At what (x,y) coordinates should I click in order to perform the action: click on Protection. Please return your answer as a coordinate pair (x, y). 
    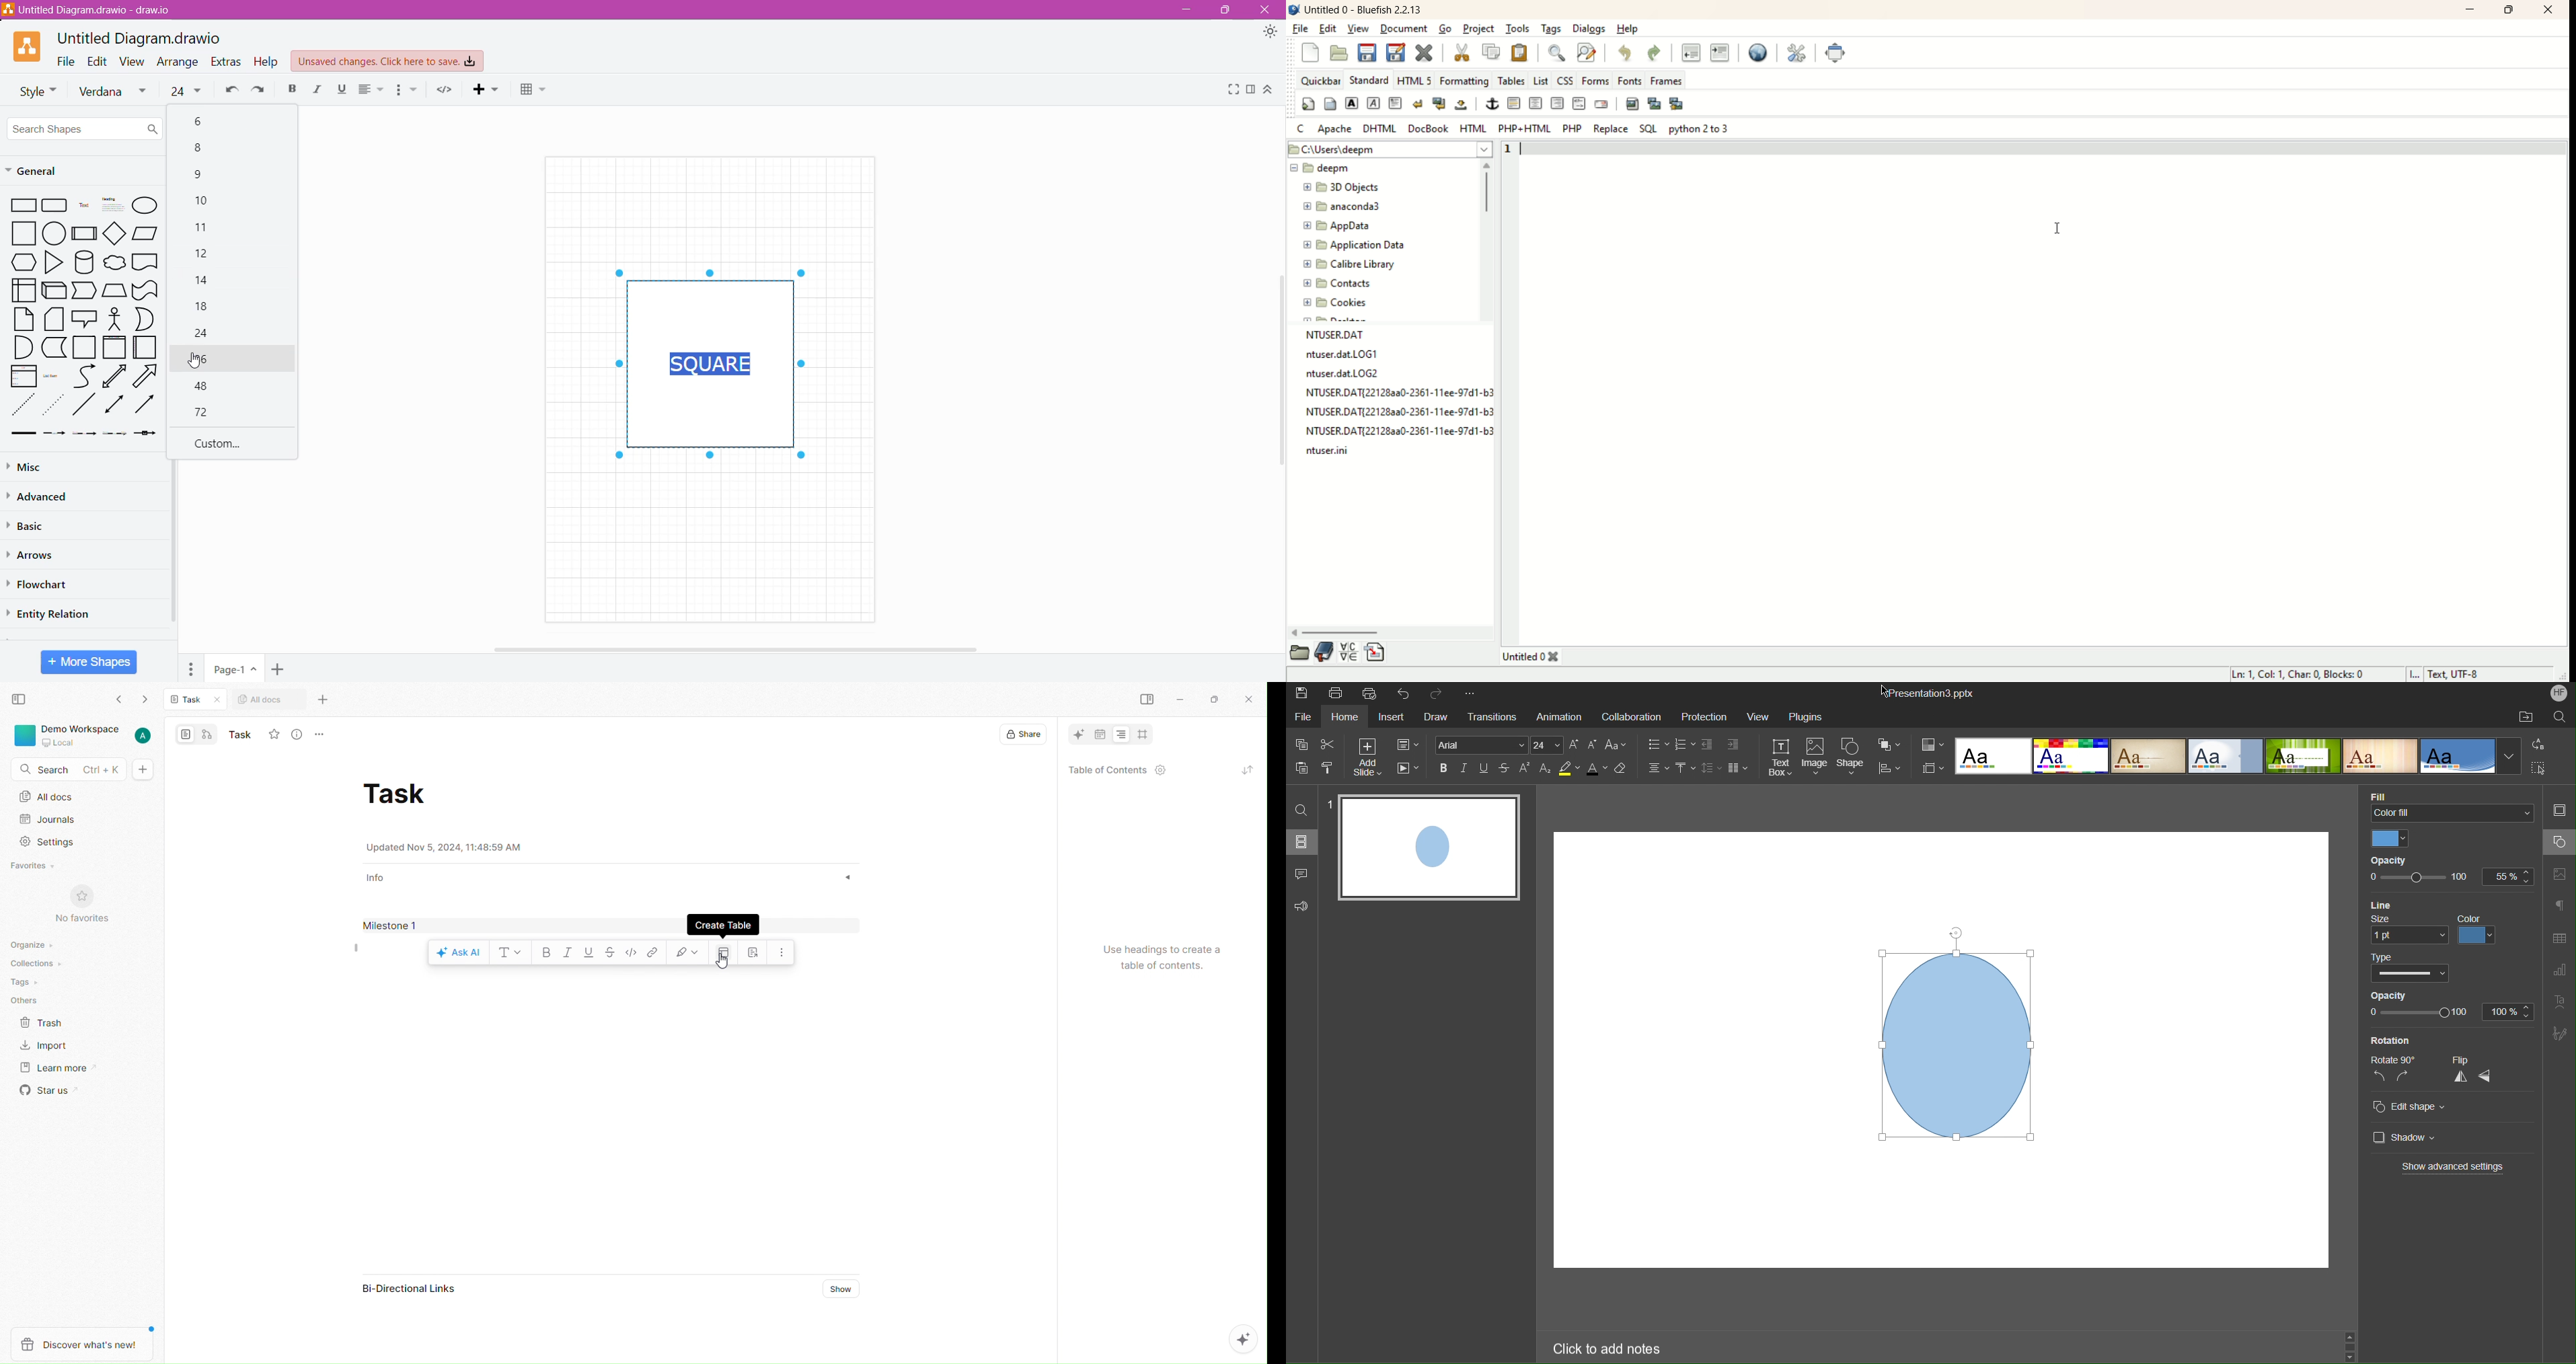
    Looking at the image, I should click on (1706, 716).